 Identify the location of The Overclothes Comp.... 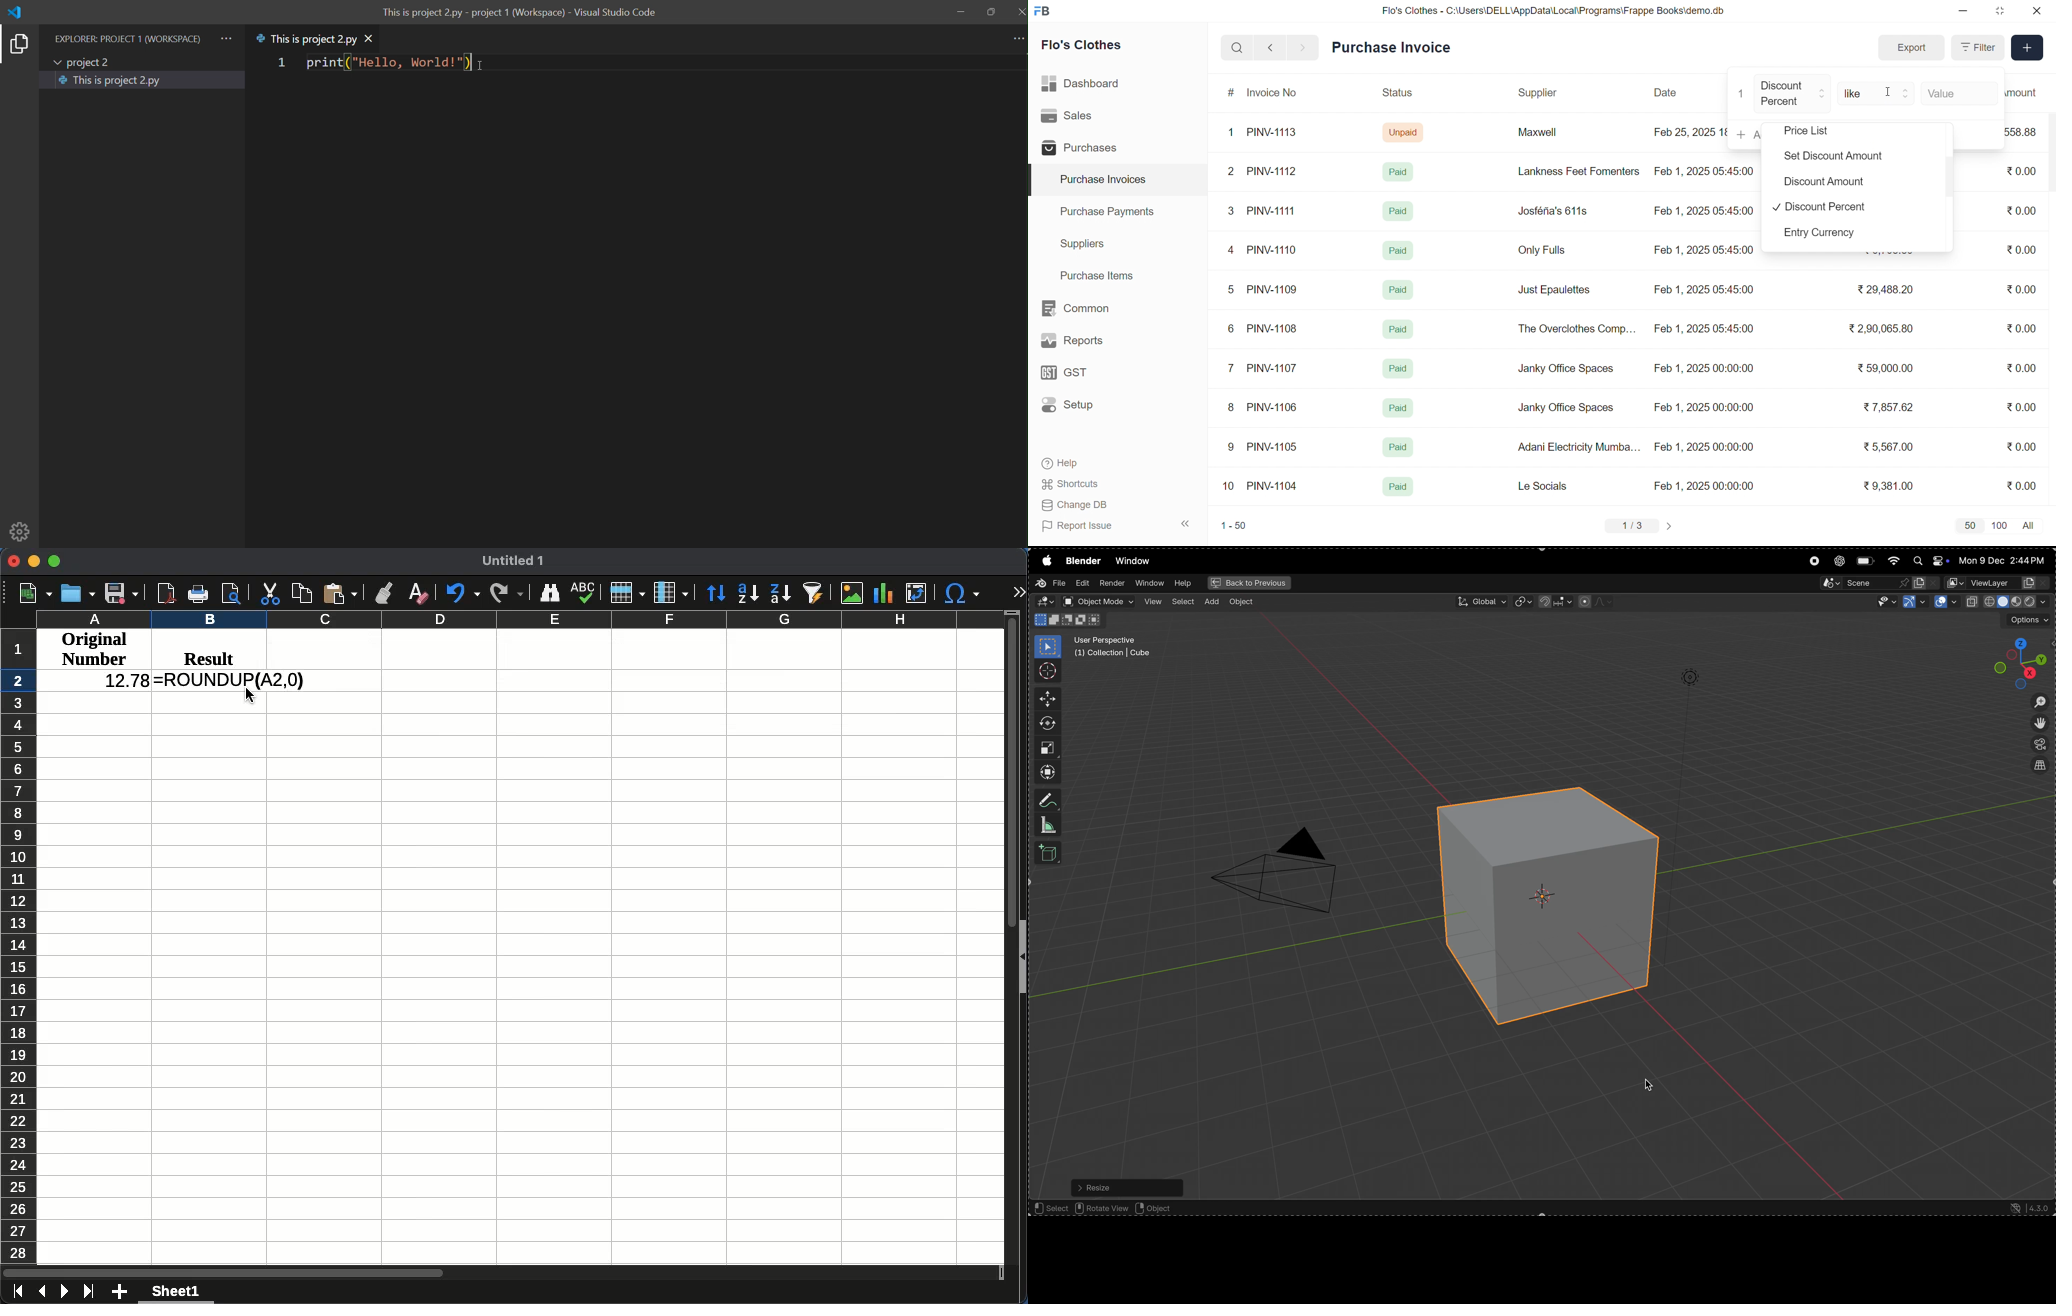
(1575, 328).